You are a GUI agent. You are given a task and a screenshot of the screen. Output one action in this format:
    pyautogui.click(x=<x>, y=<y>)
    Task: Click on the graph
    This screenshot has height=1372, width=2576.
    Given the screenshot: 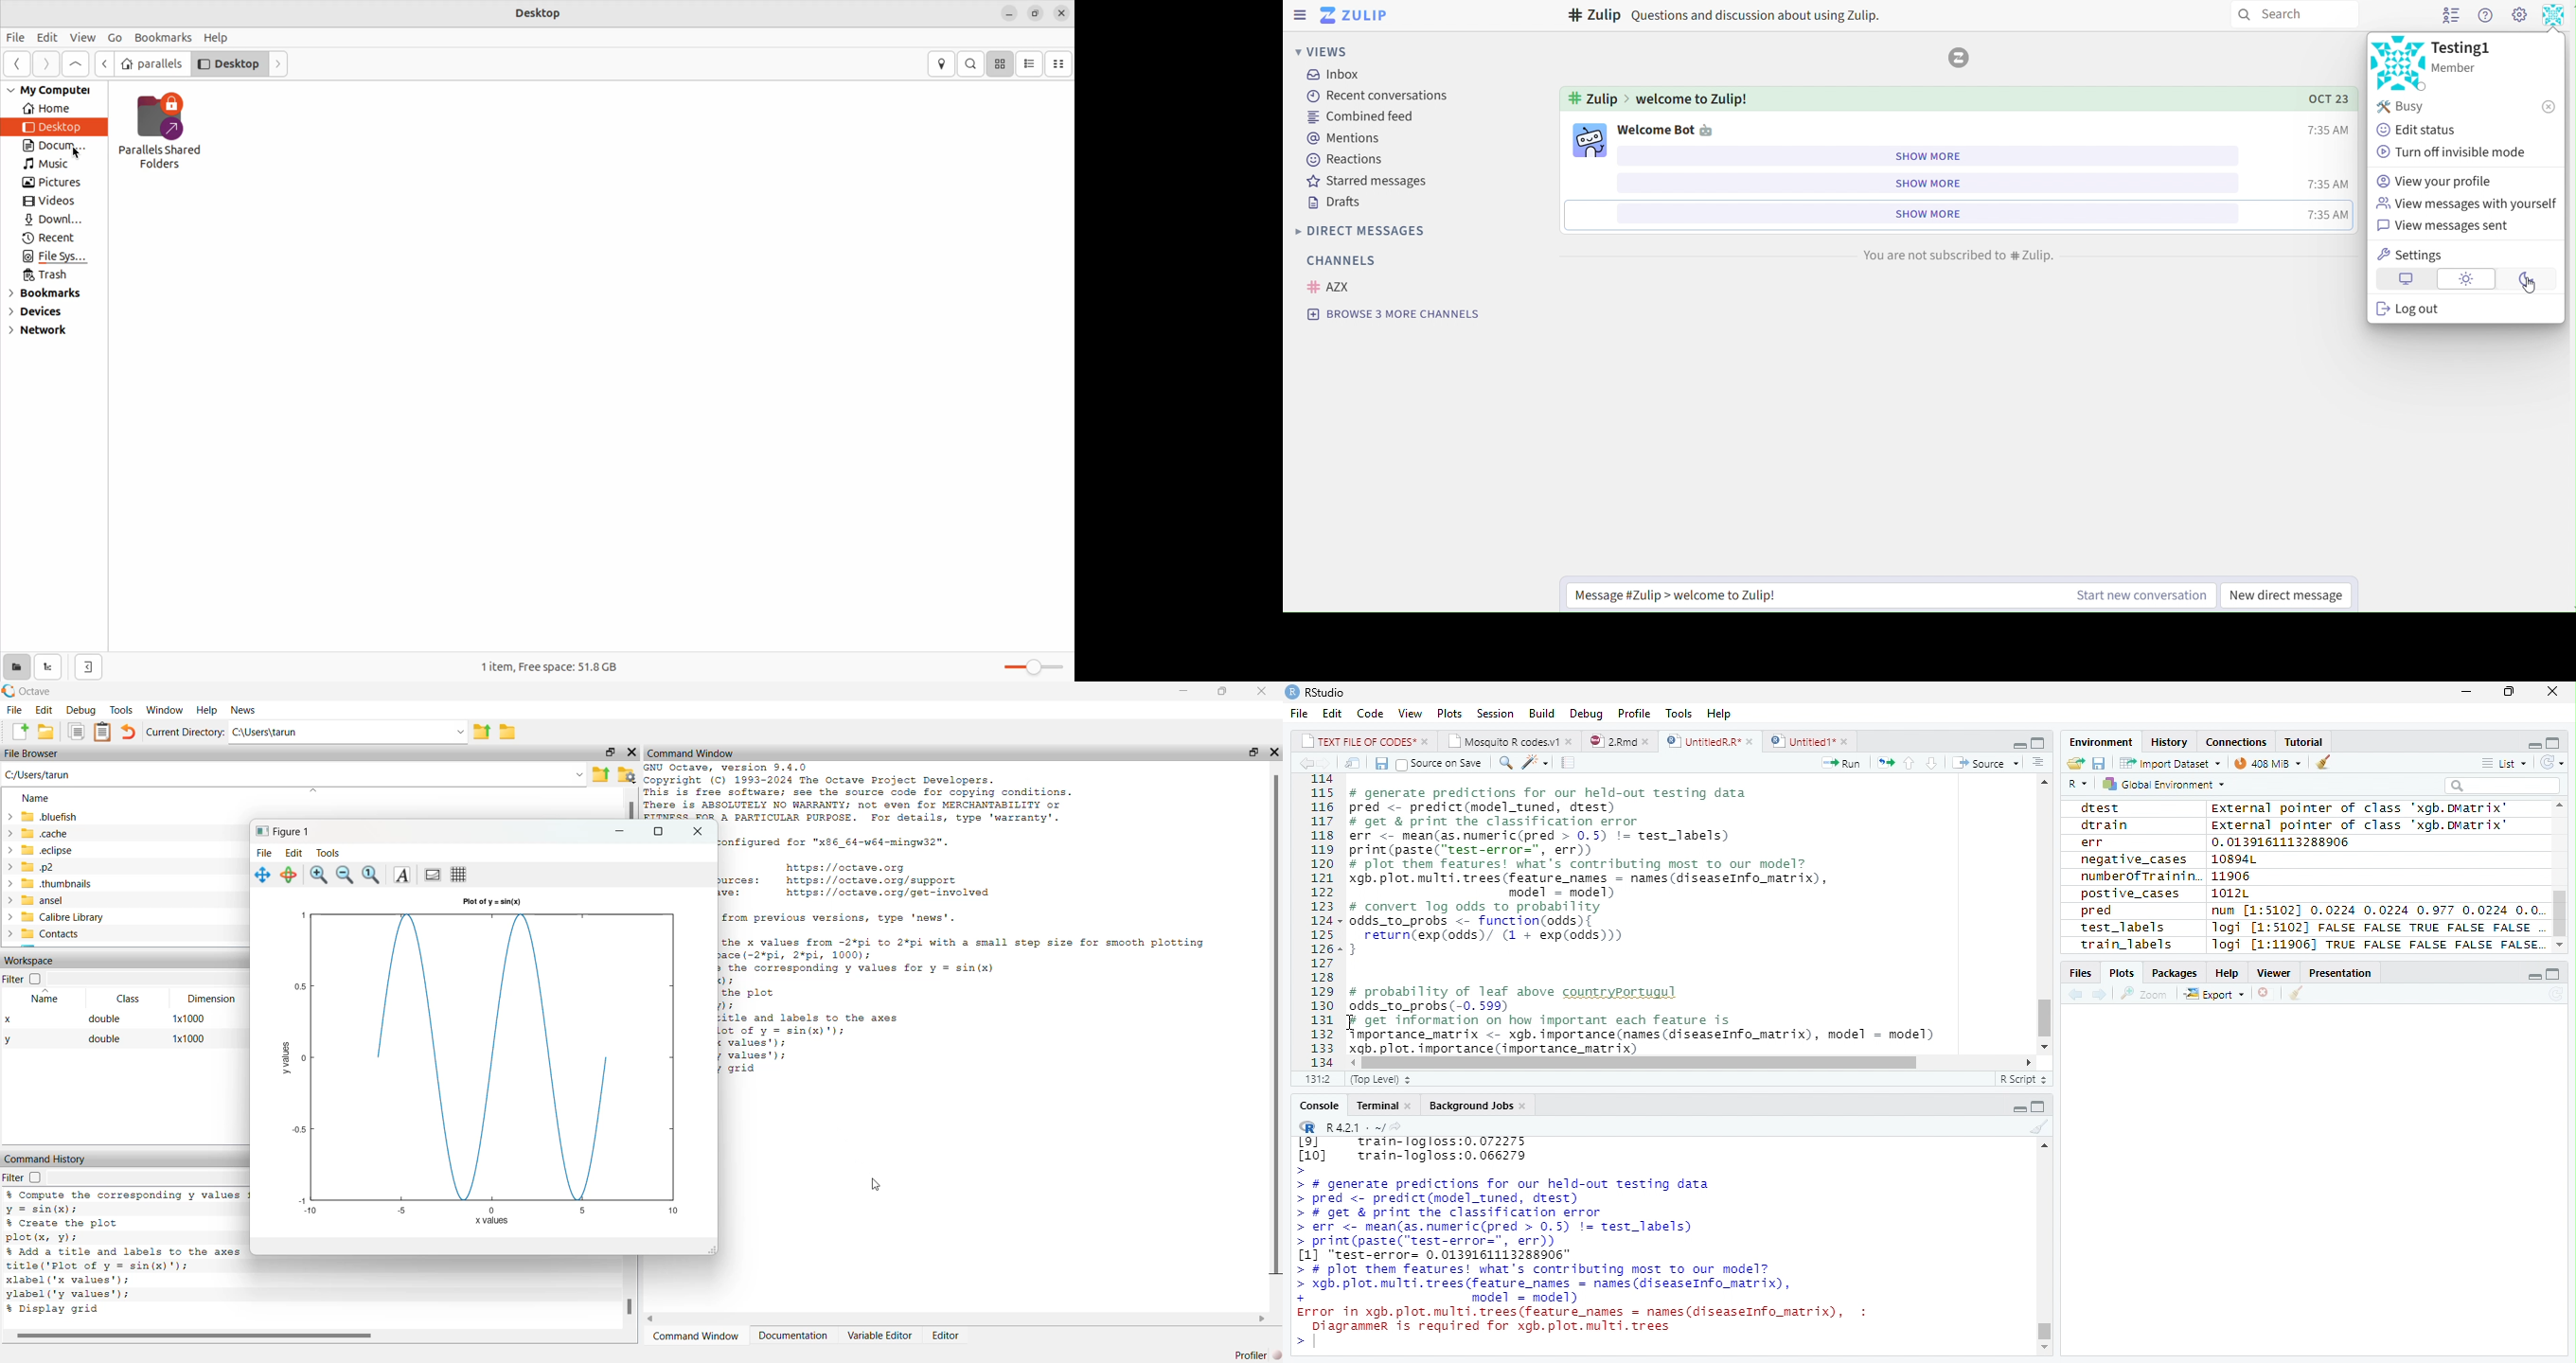 What is the action you would take?
    pyautogui.click(x=486, y=1063)
    